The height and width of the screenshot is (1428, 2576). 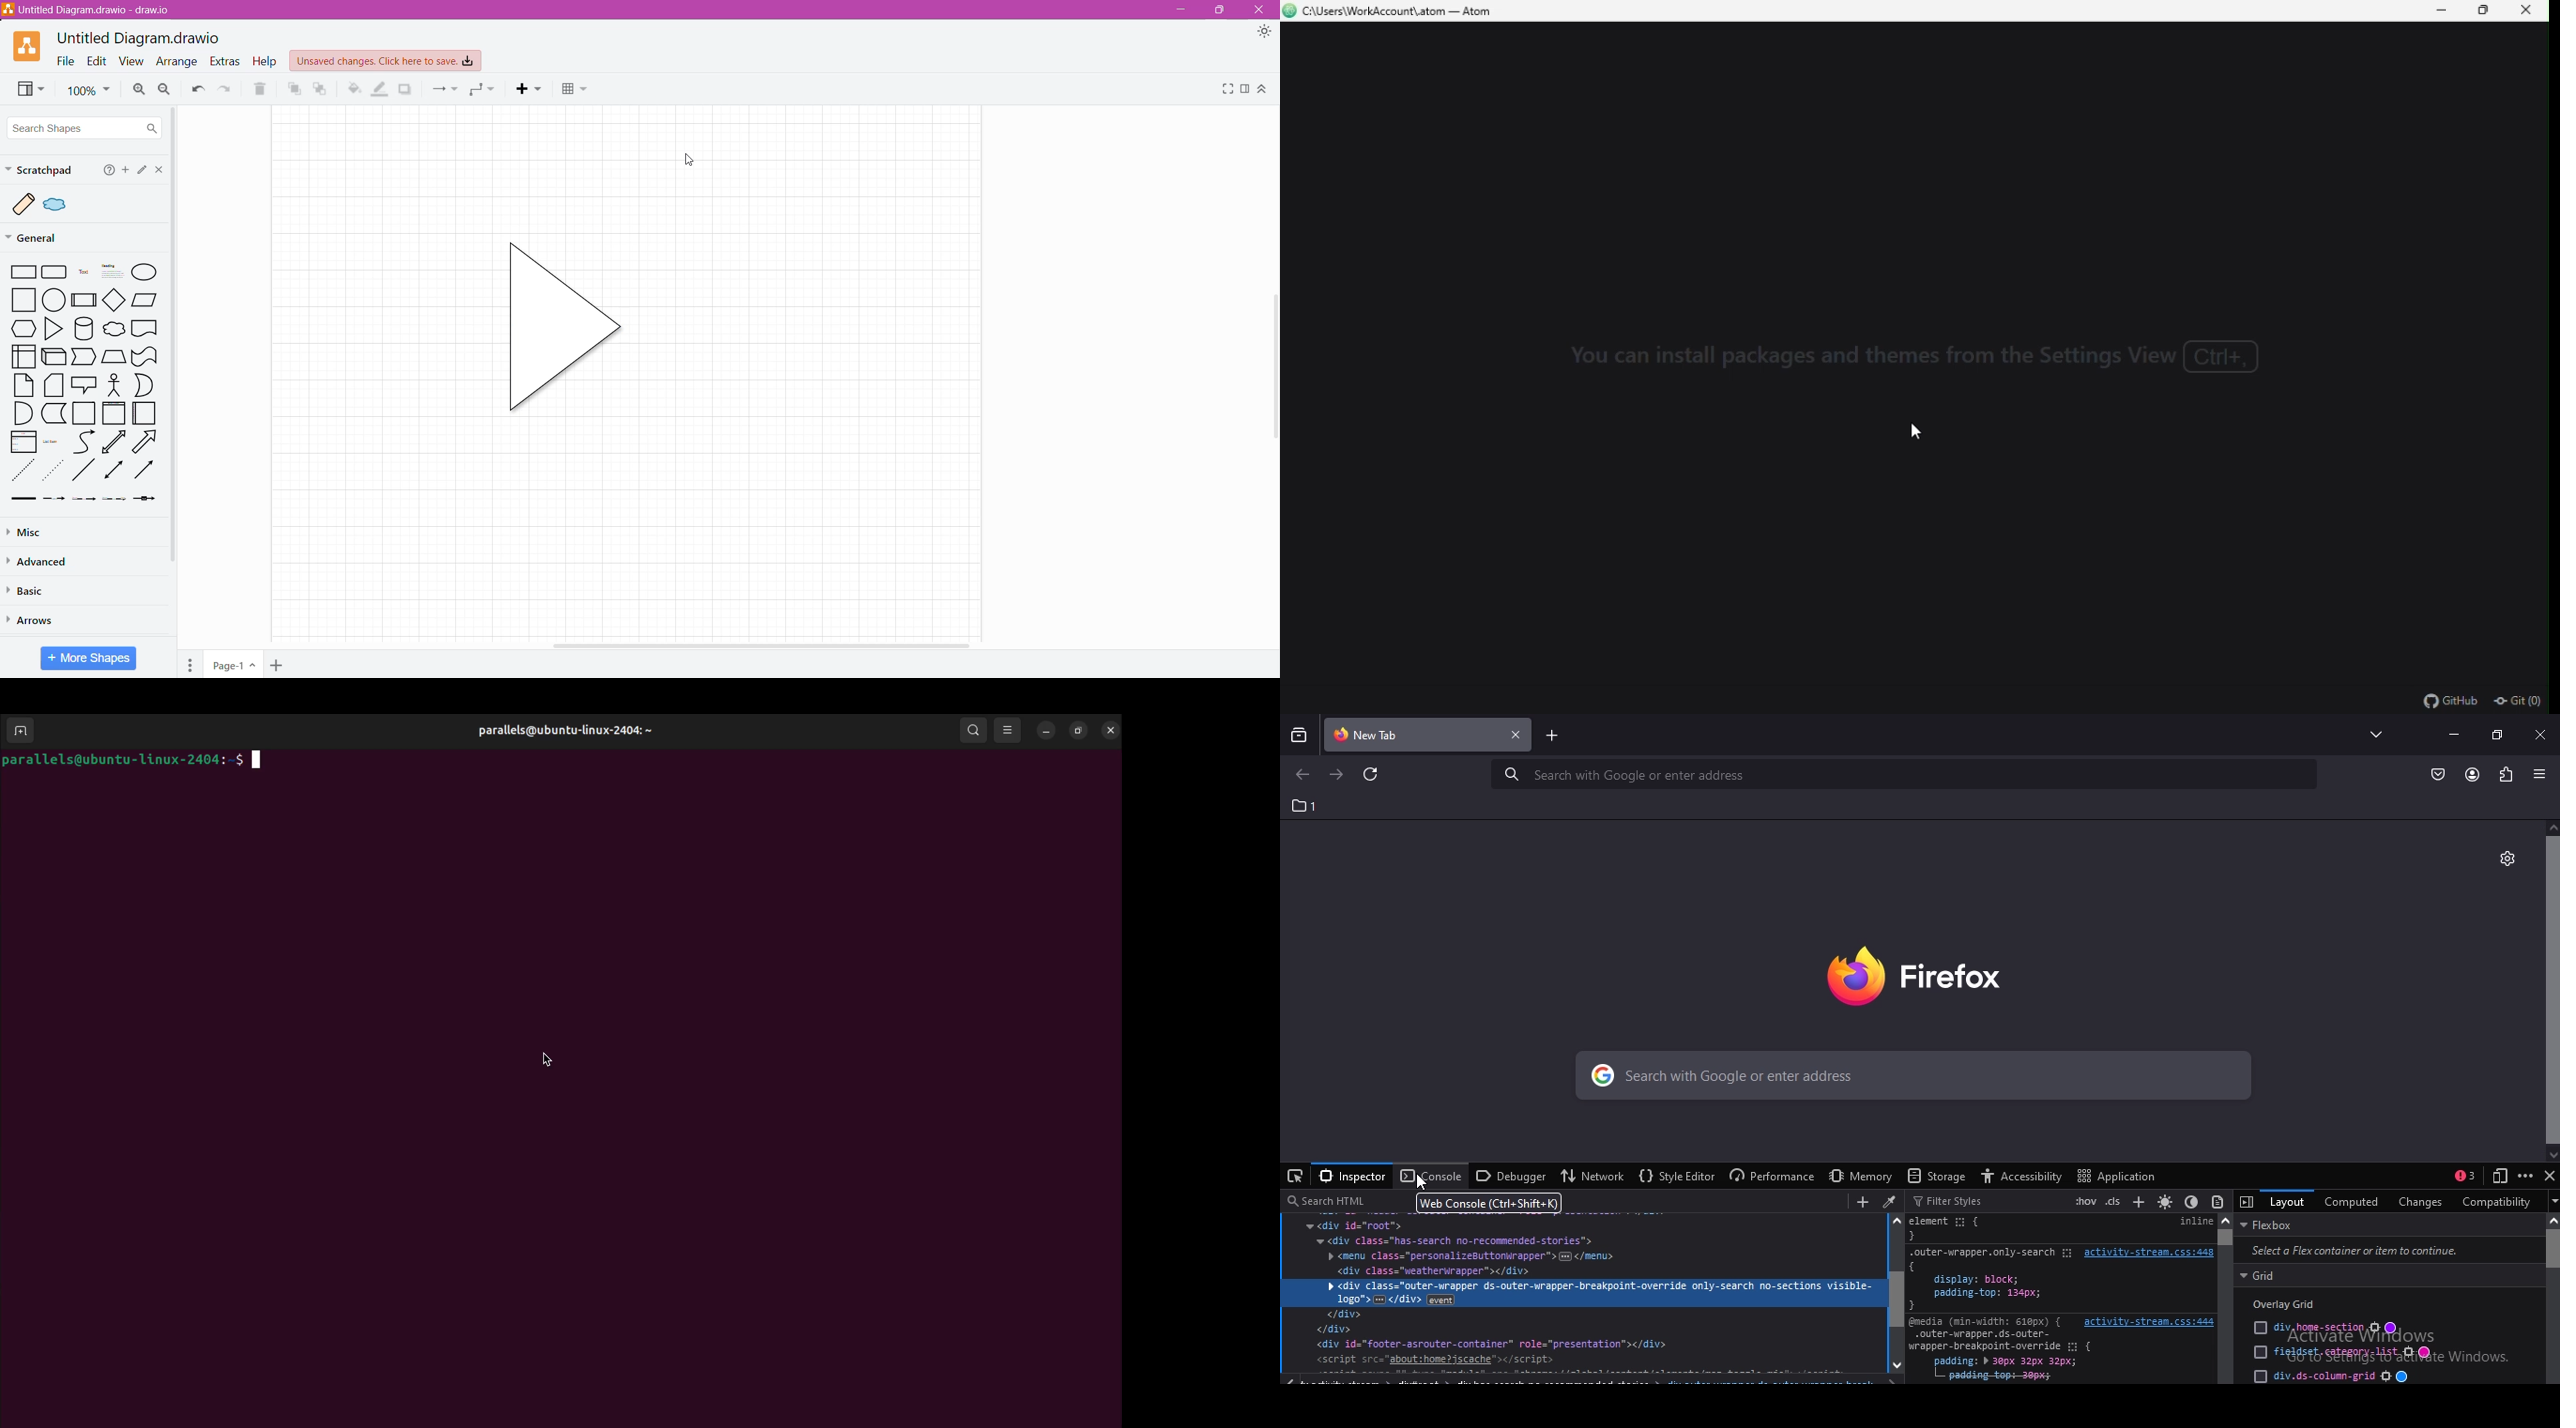 What do you see at coordinates (225, 89) in the screenshot?
I see `Redo` at bounding box center [225, 89].